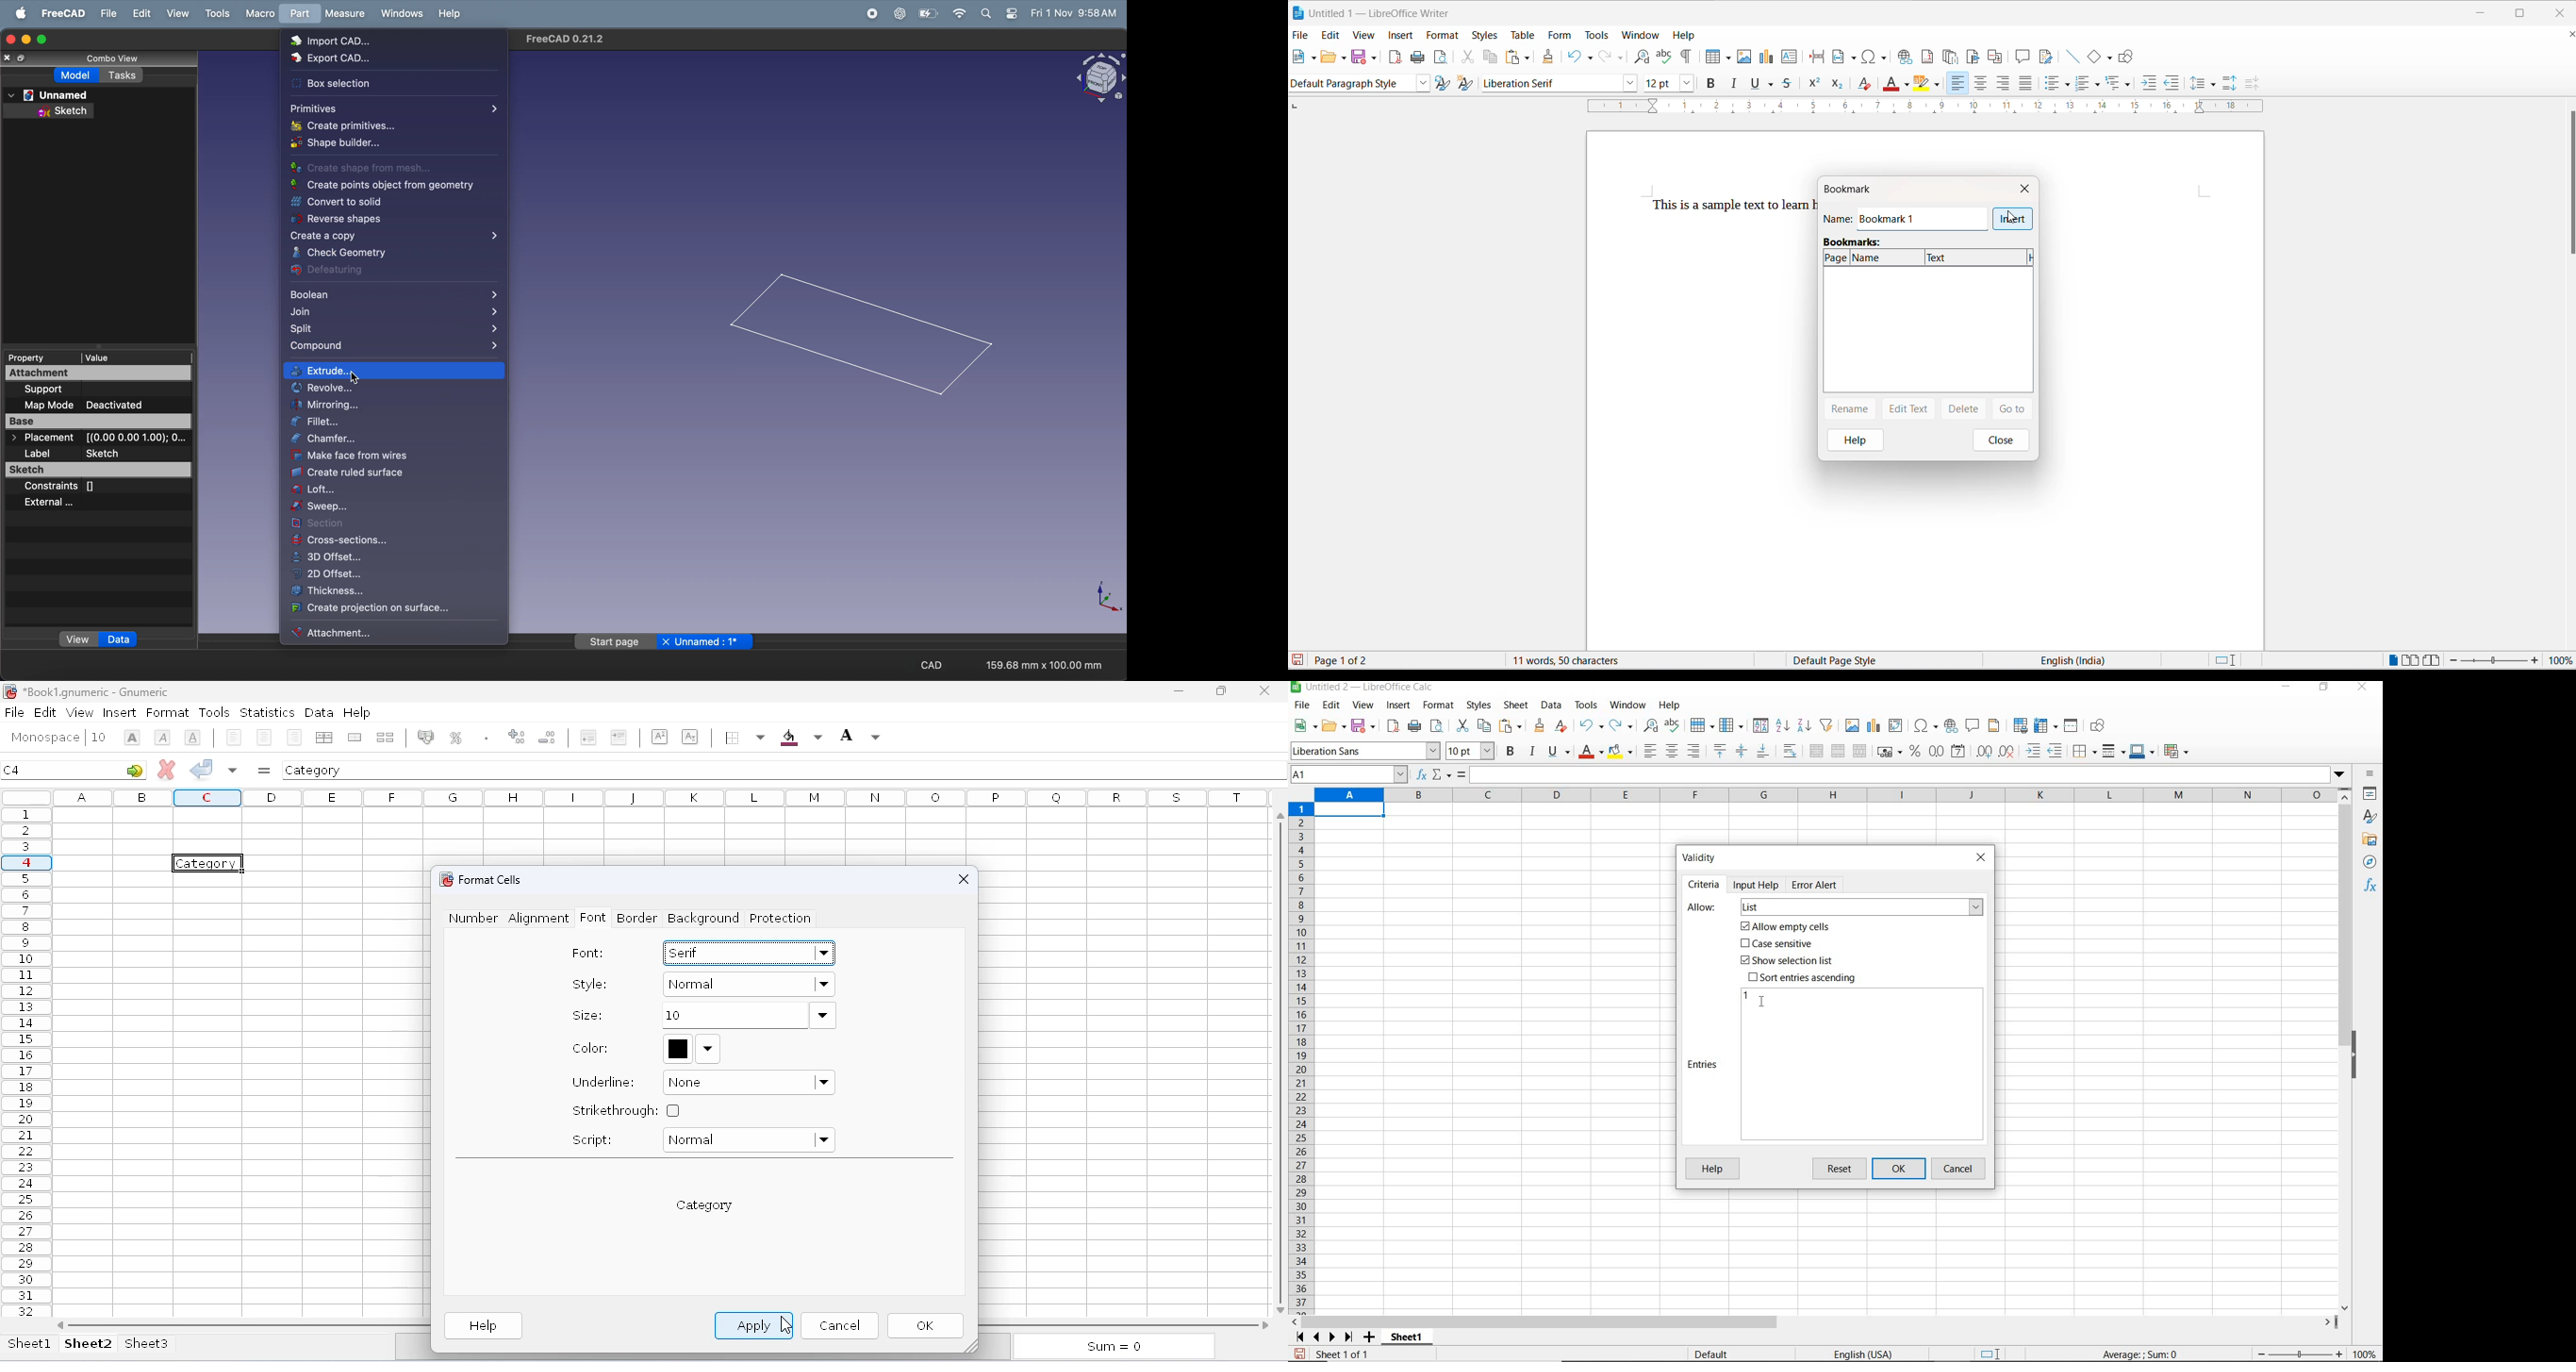 The height and width of the screenshot is (1372, 2576). I want to click on edit, so click(1332, 707).